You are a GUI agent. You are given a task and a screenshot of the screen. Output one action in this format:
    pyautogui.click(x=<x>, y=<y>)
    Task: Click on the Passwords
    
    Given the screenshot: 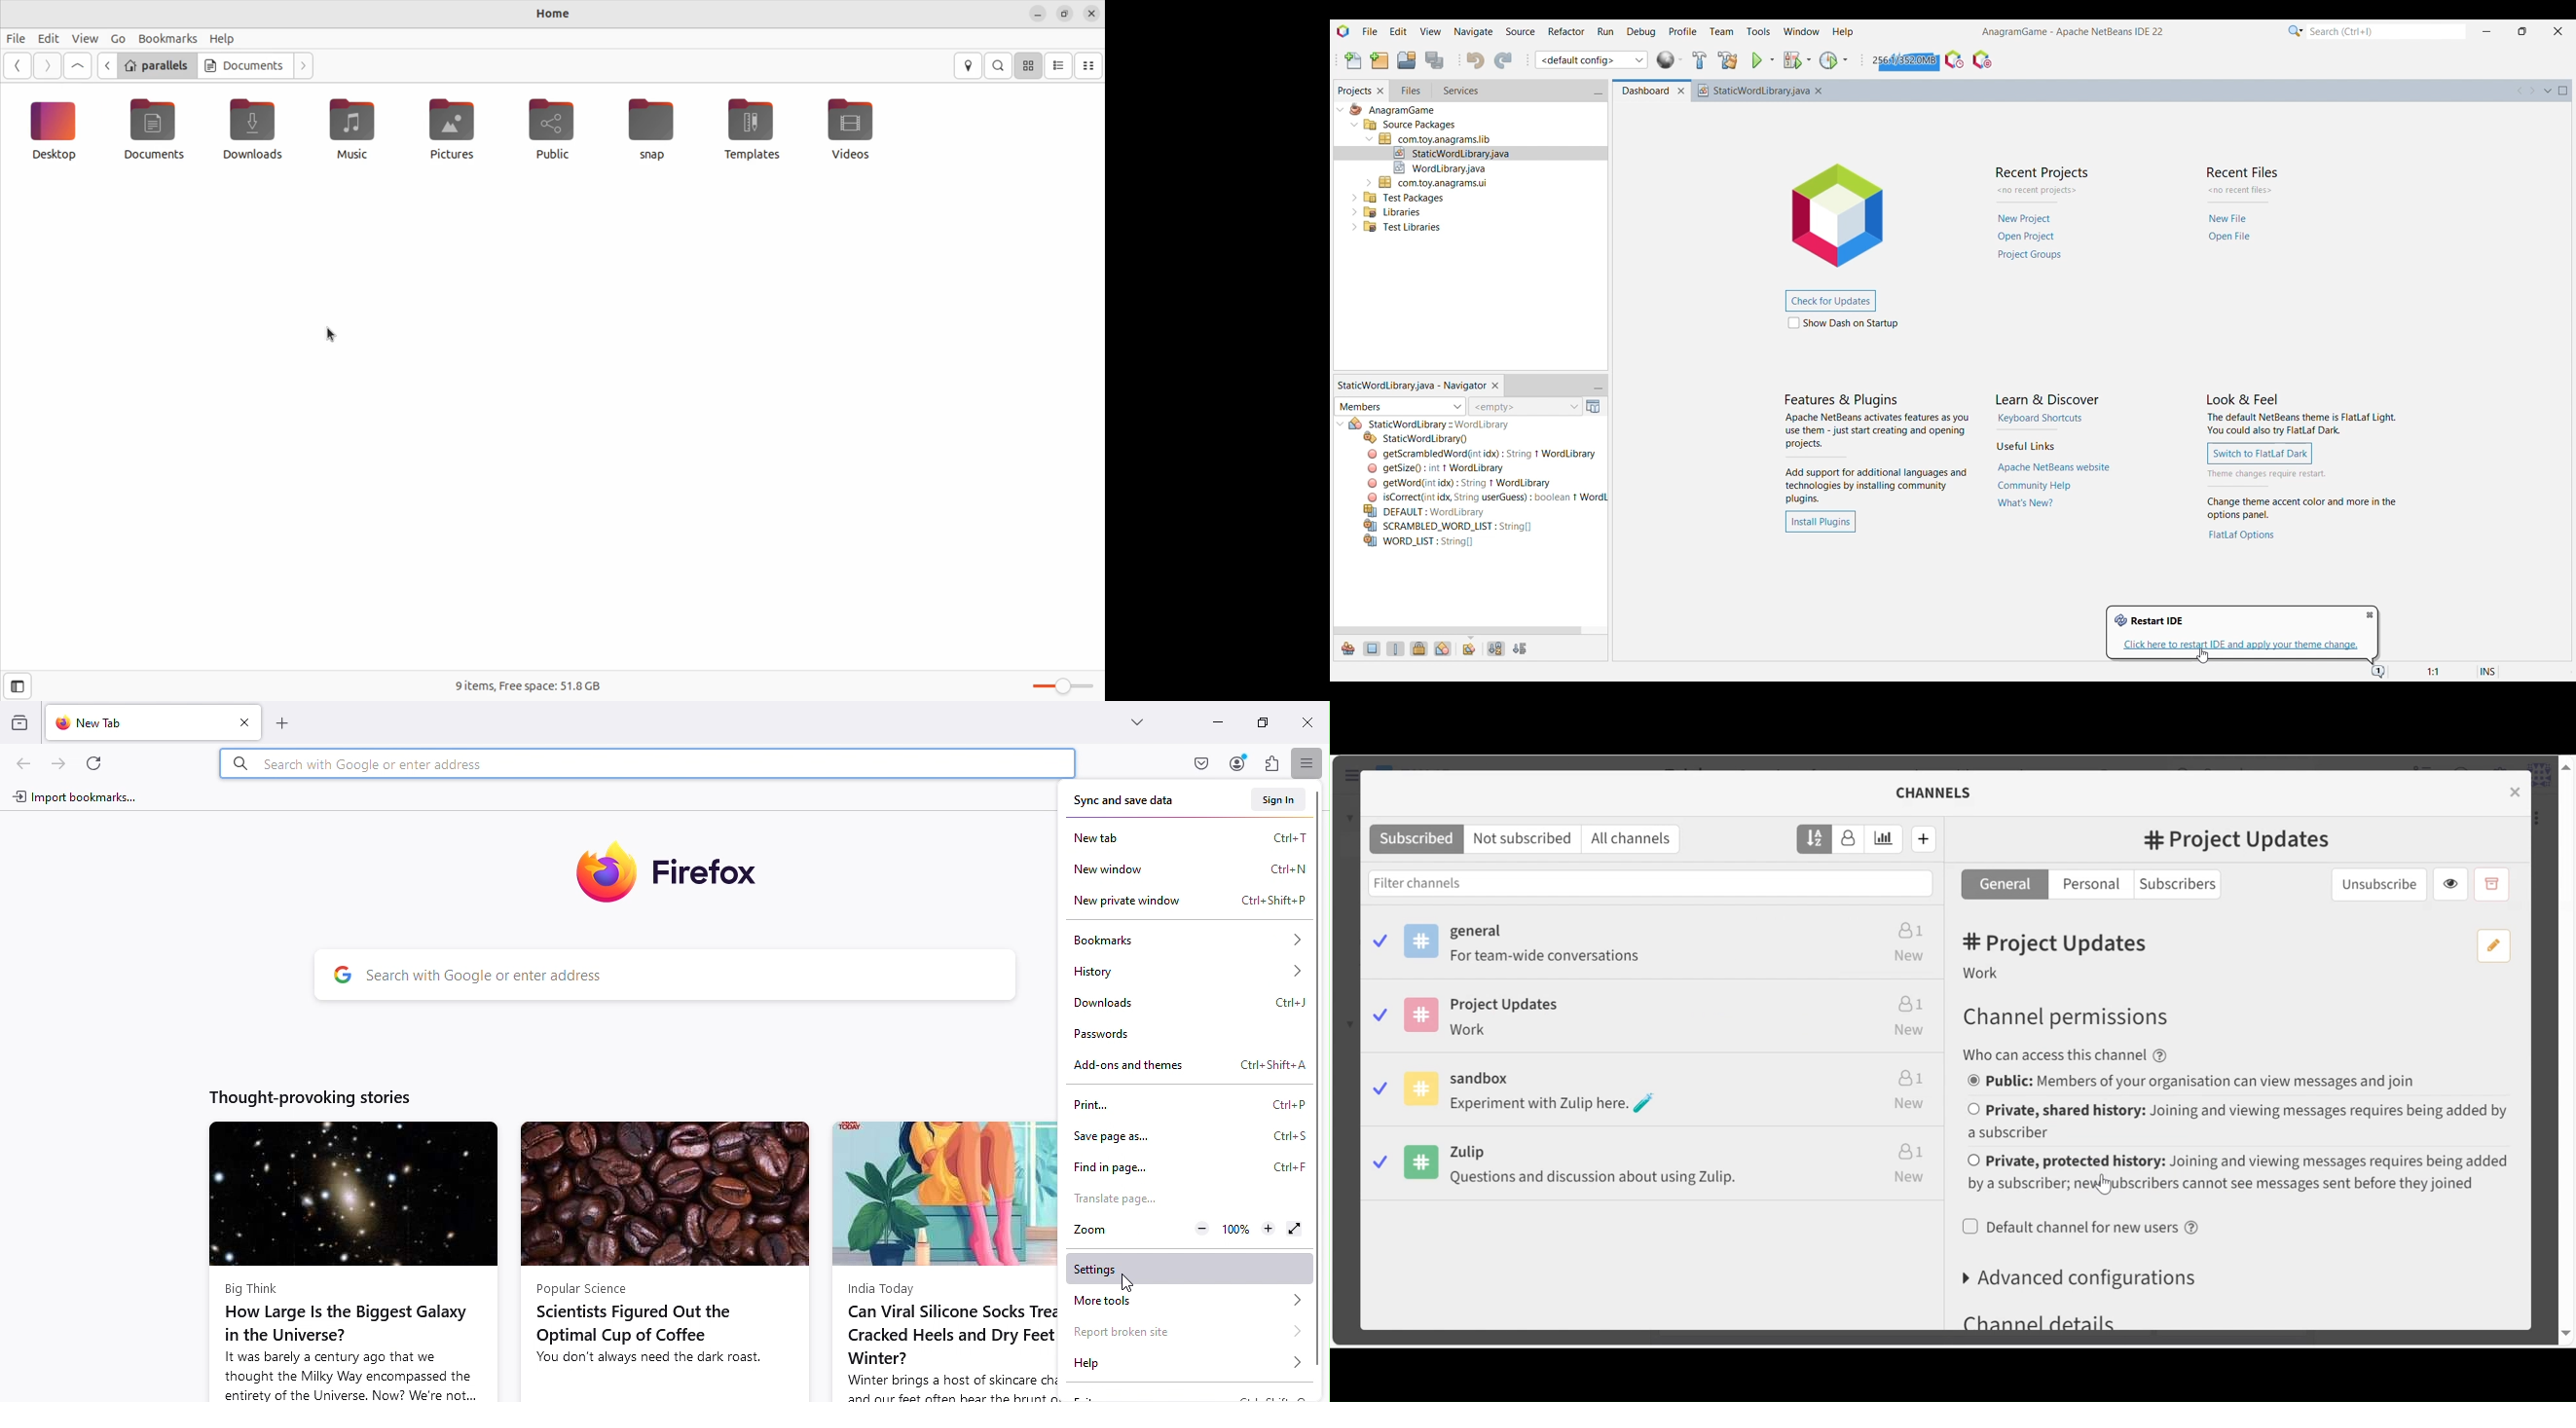 What is the action you would take?
    pyautogui.click(x=1112, y=1037)
    